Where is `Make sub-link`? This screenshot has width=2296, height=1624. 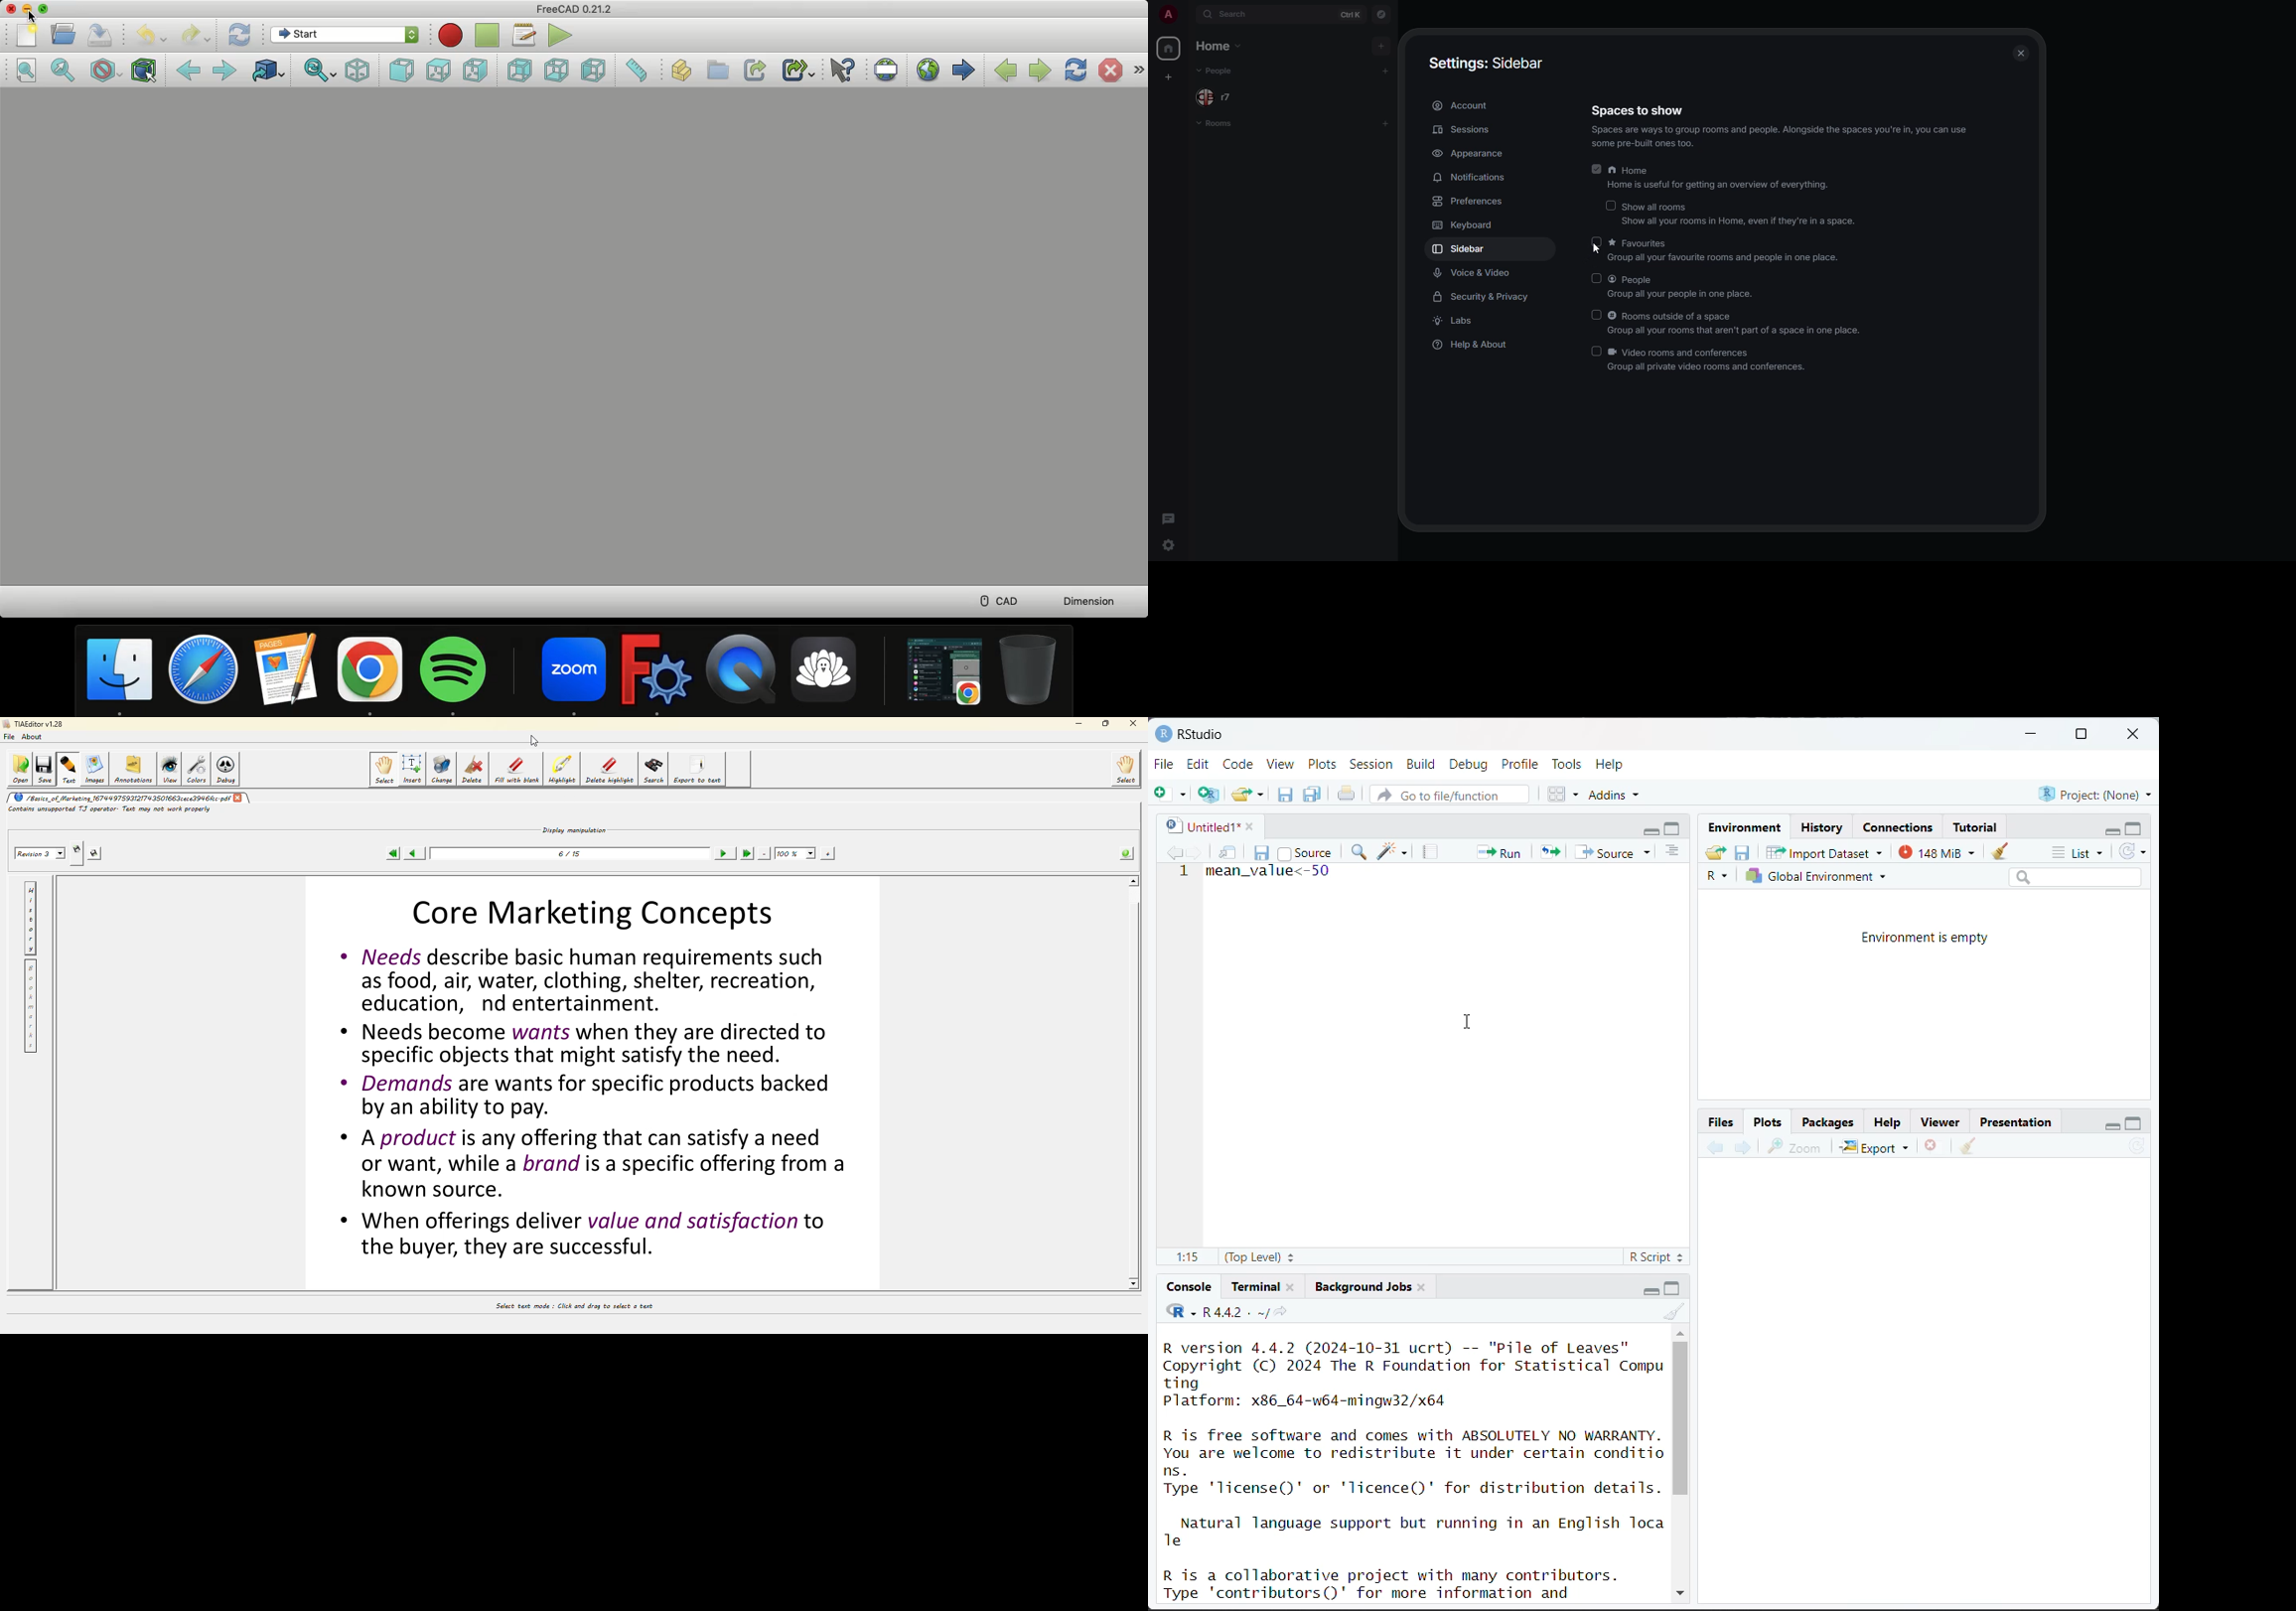
Make sub-link is located at coordinates (798, 69).